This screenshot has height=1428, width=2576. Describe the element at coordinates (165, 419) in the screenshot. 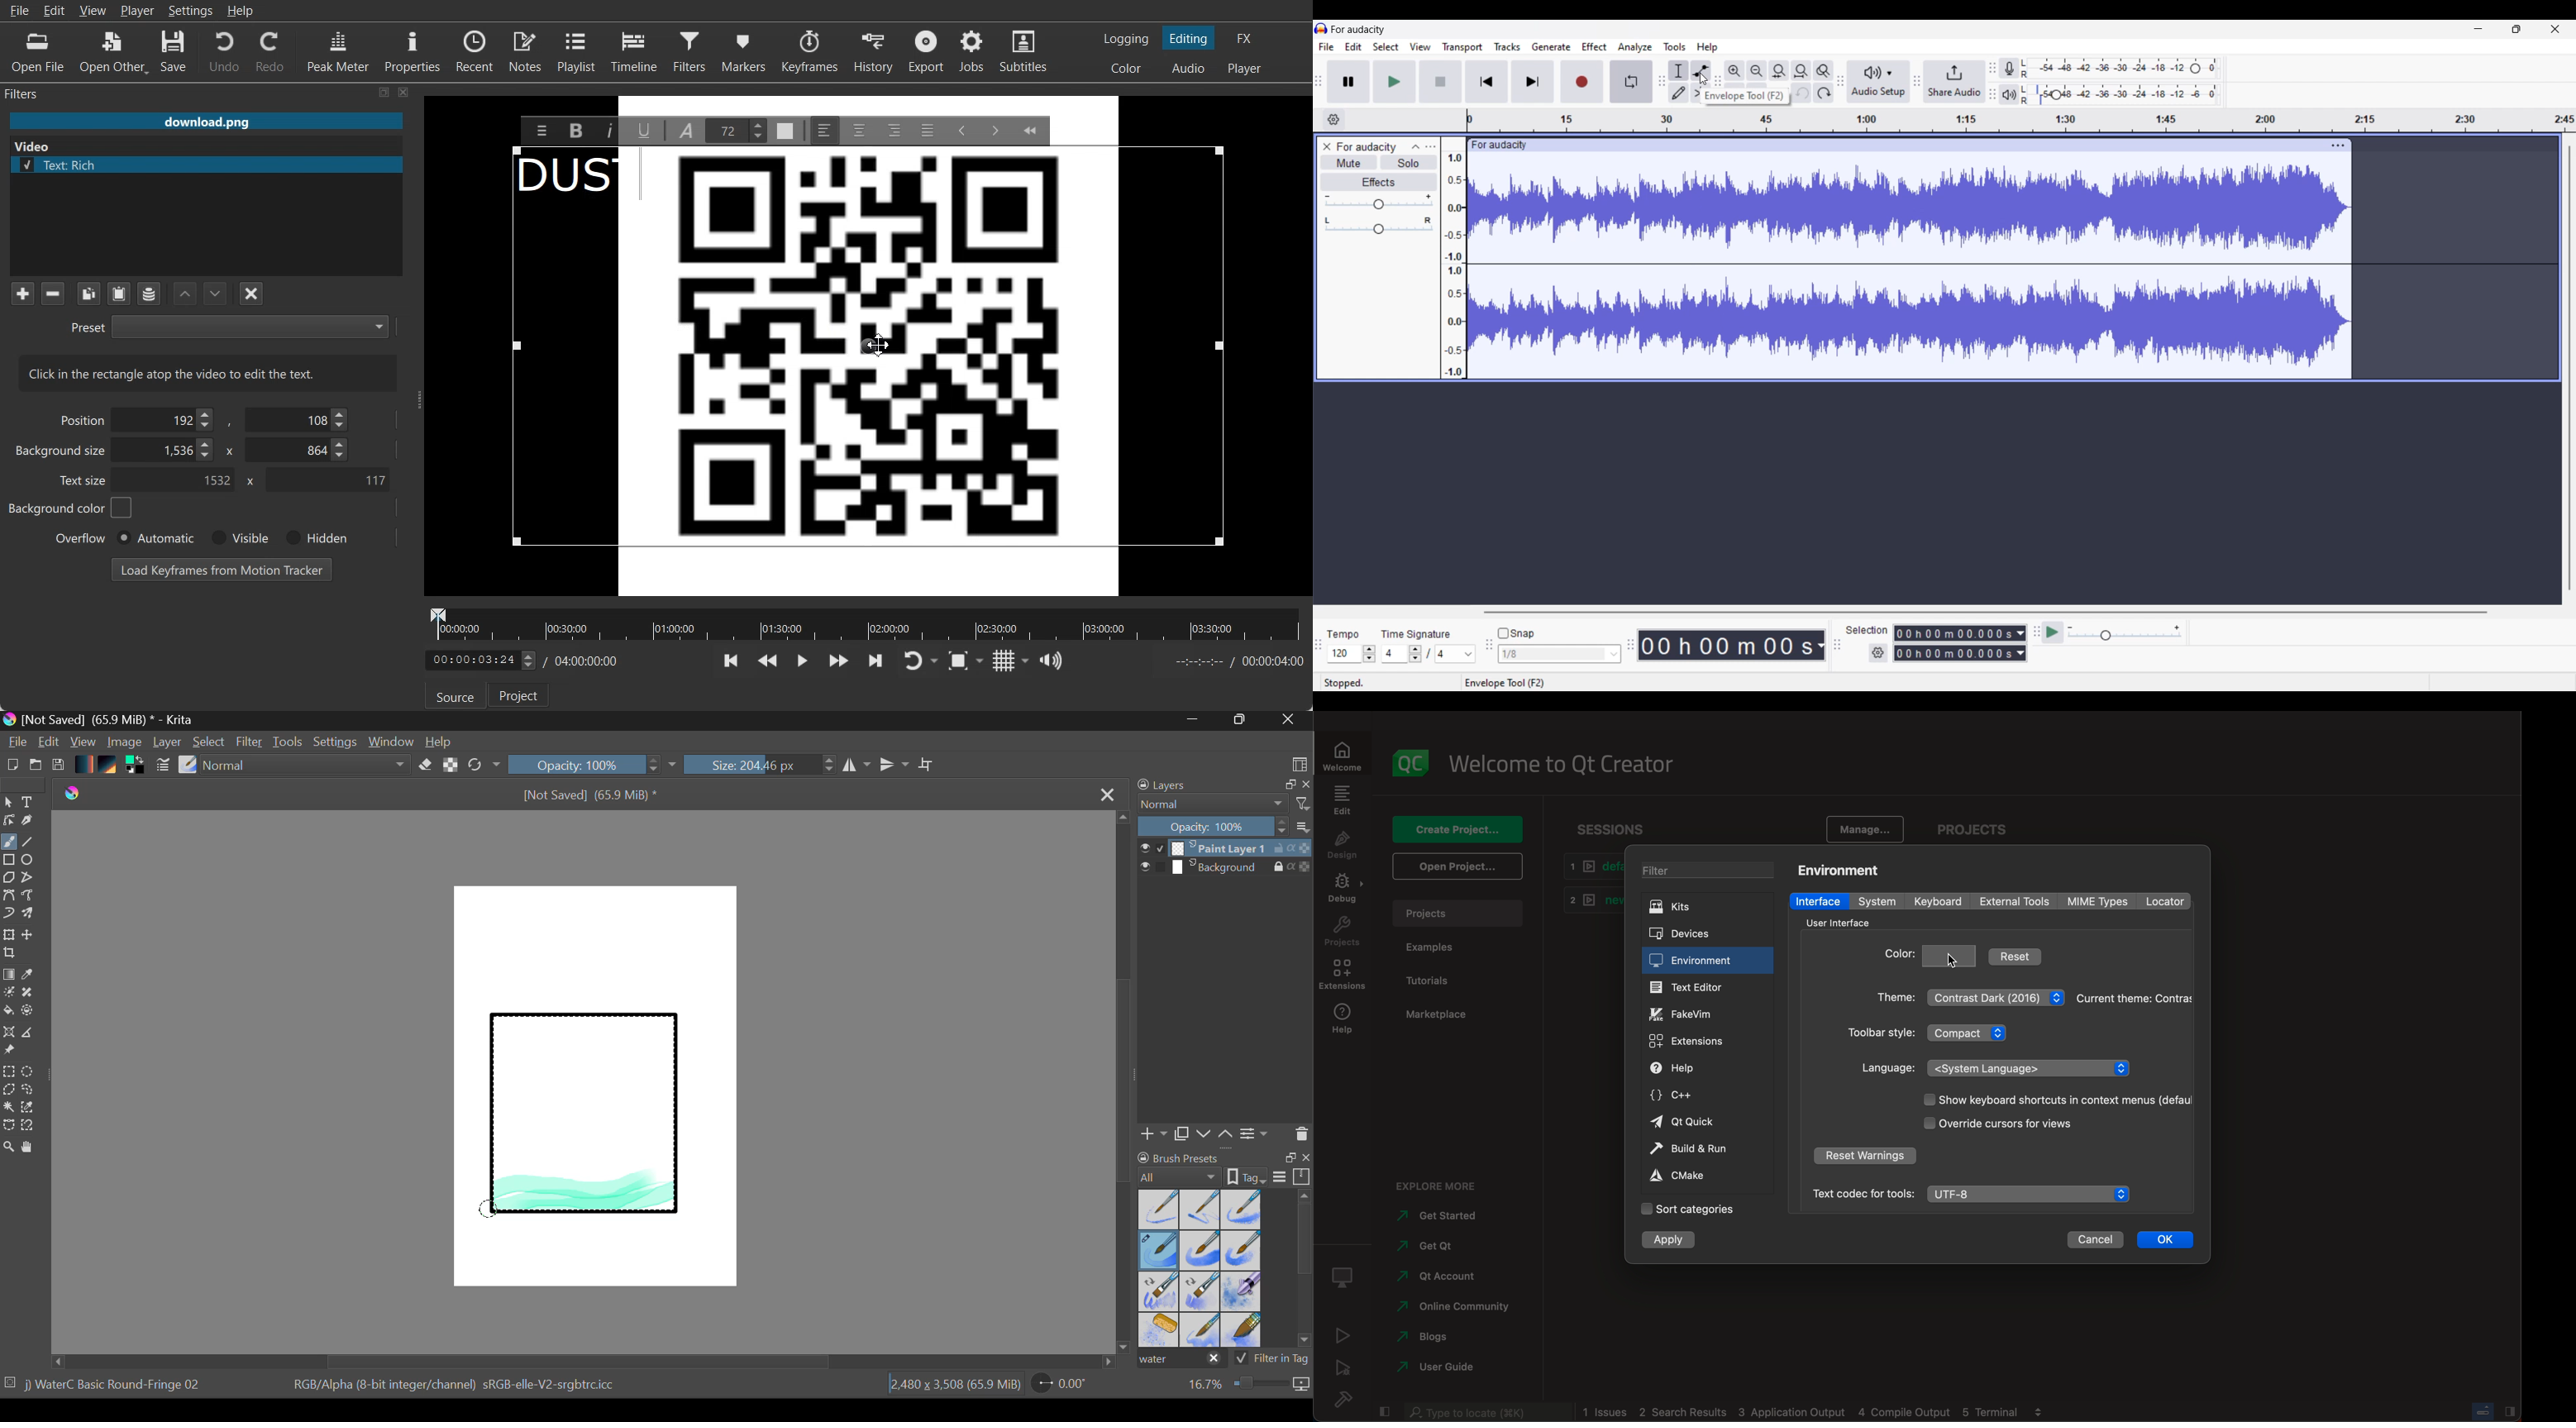

I see `Position Adjuster X- Coordinate` at that location.